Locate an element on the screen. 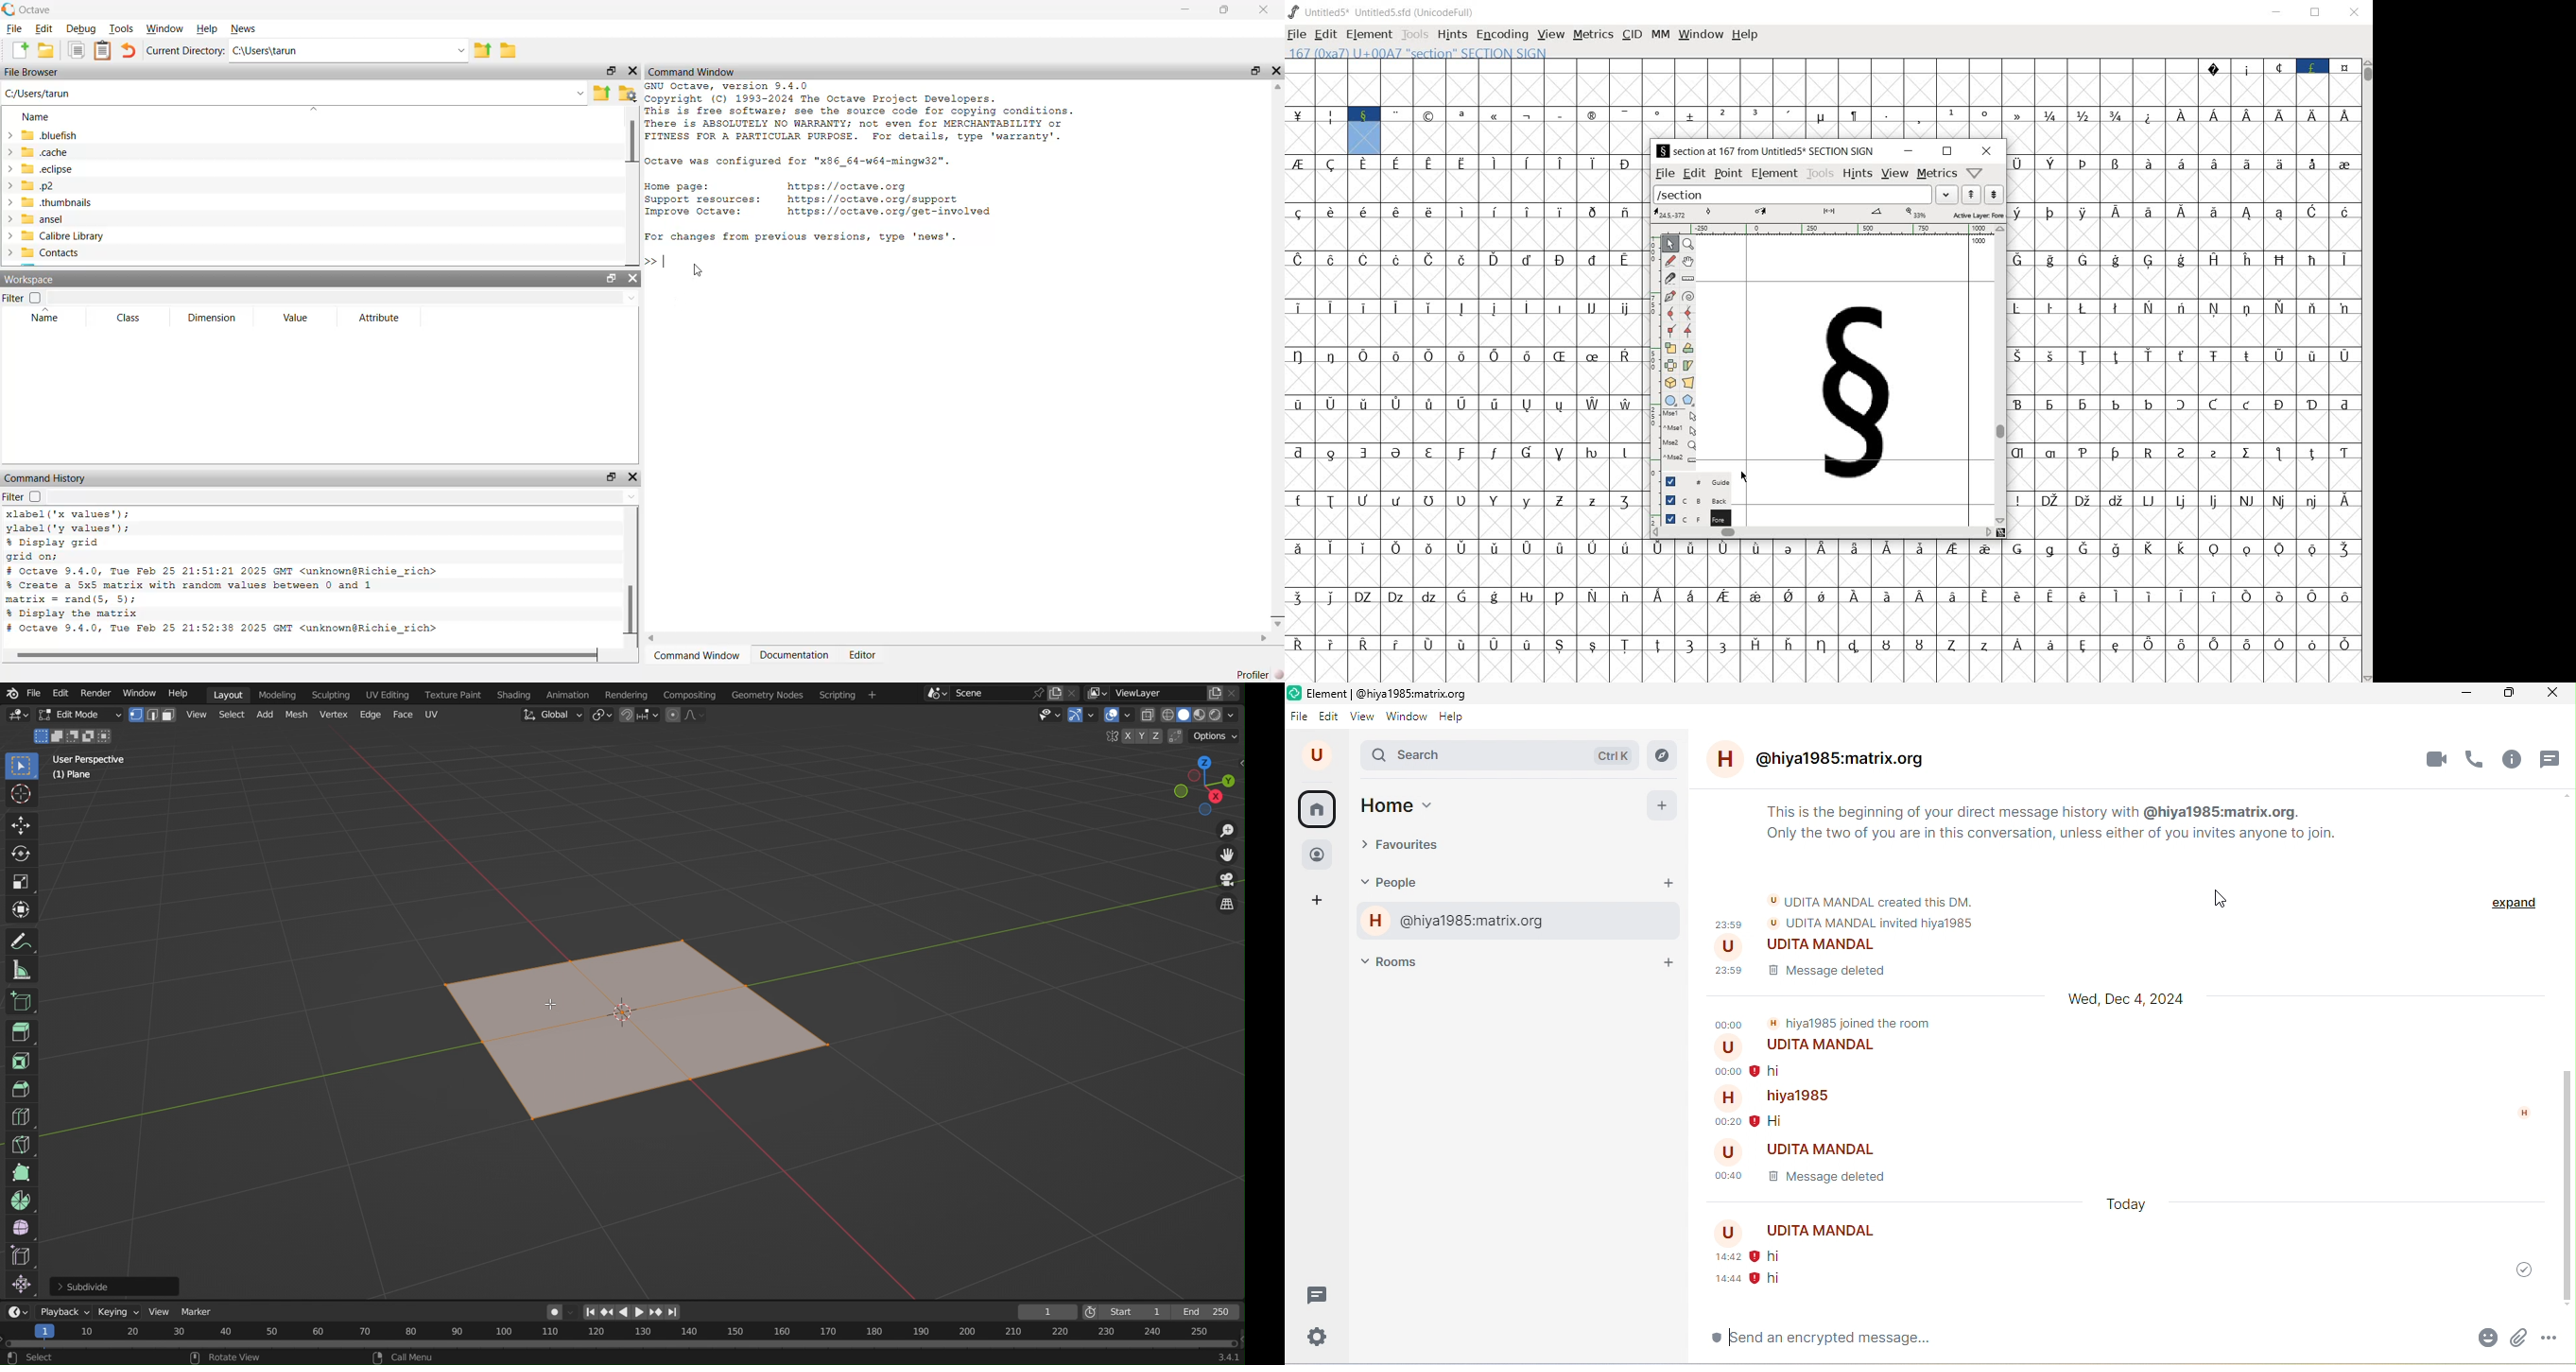 The height and width of the screenshot is (1372, 2576).  is located at coordinates (2182, 355).